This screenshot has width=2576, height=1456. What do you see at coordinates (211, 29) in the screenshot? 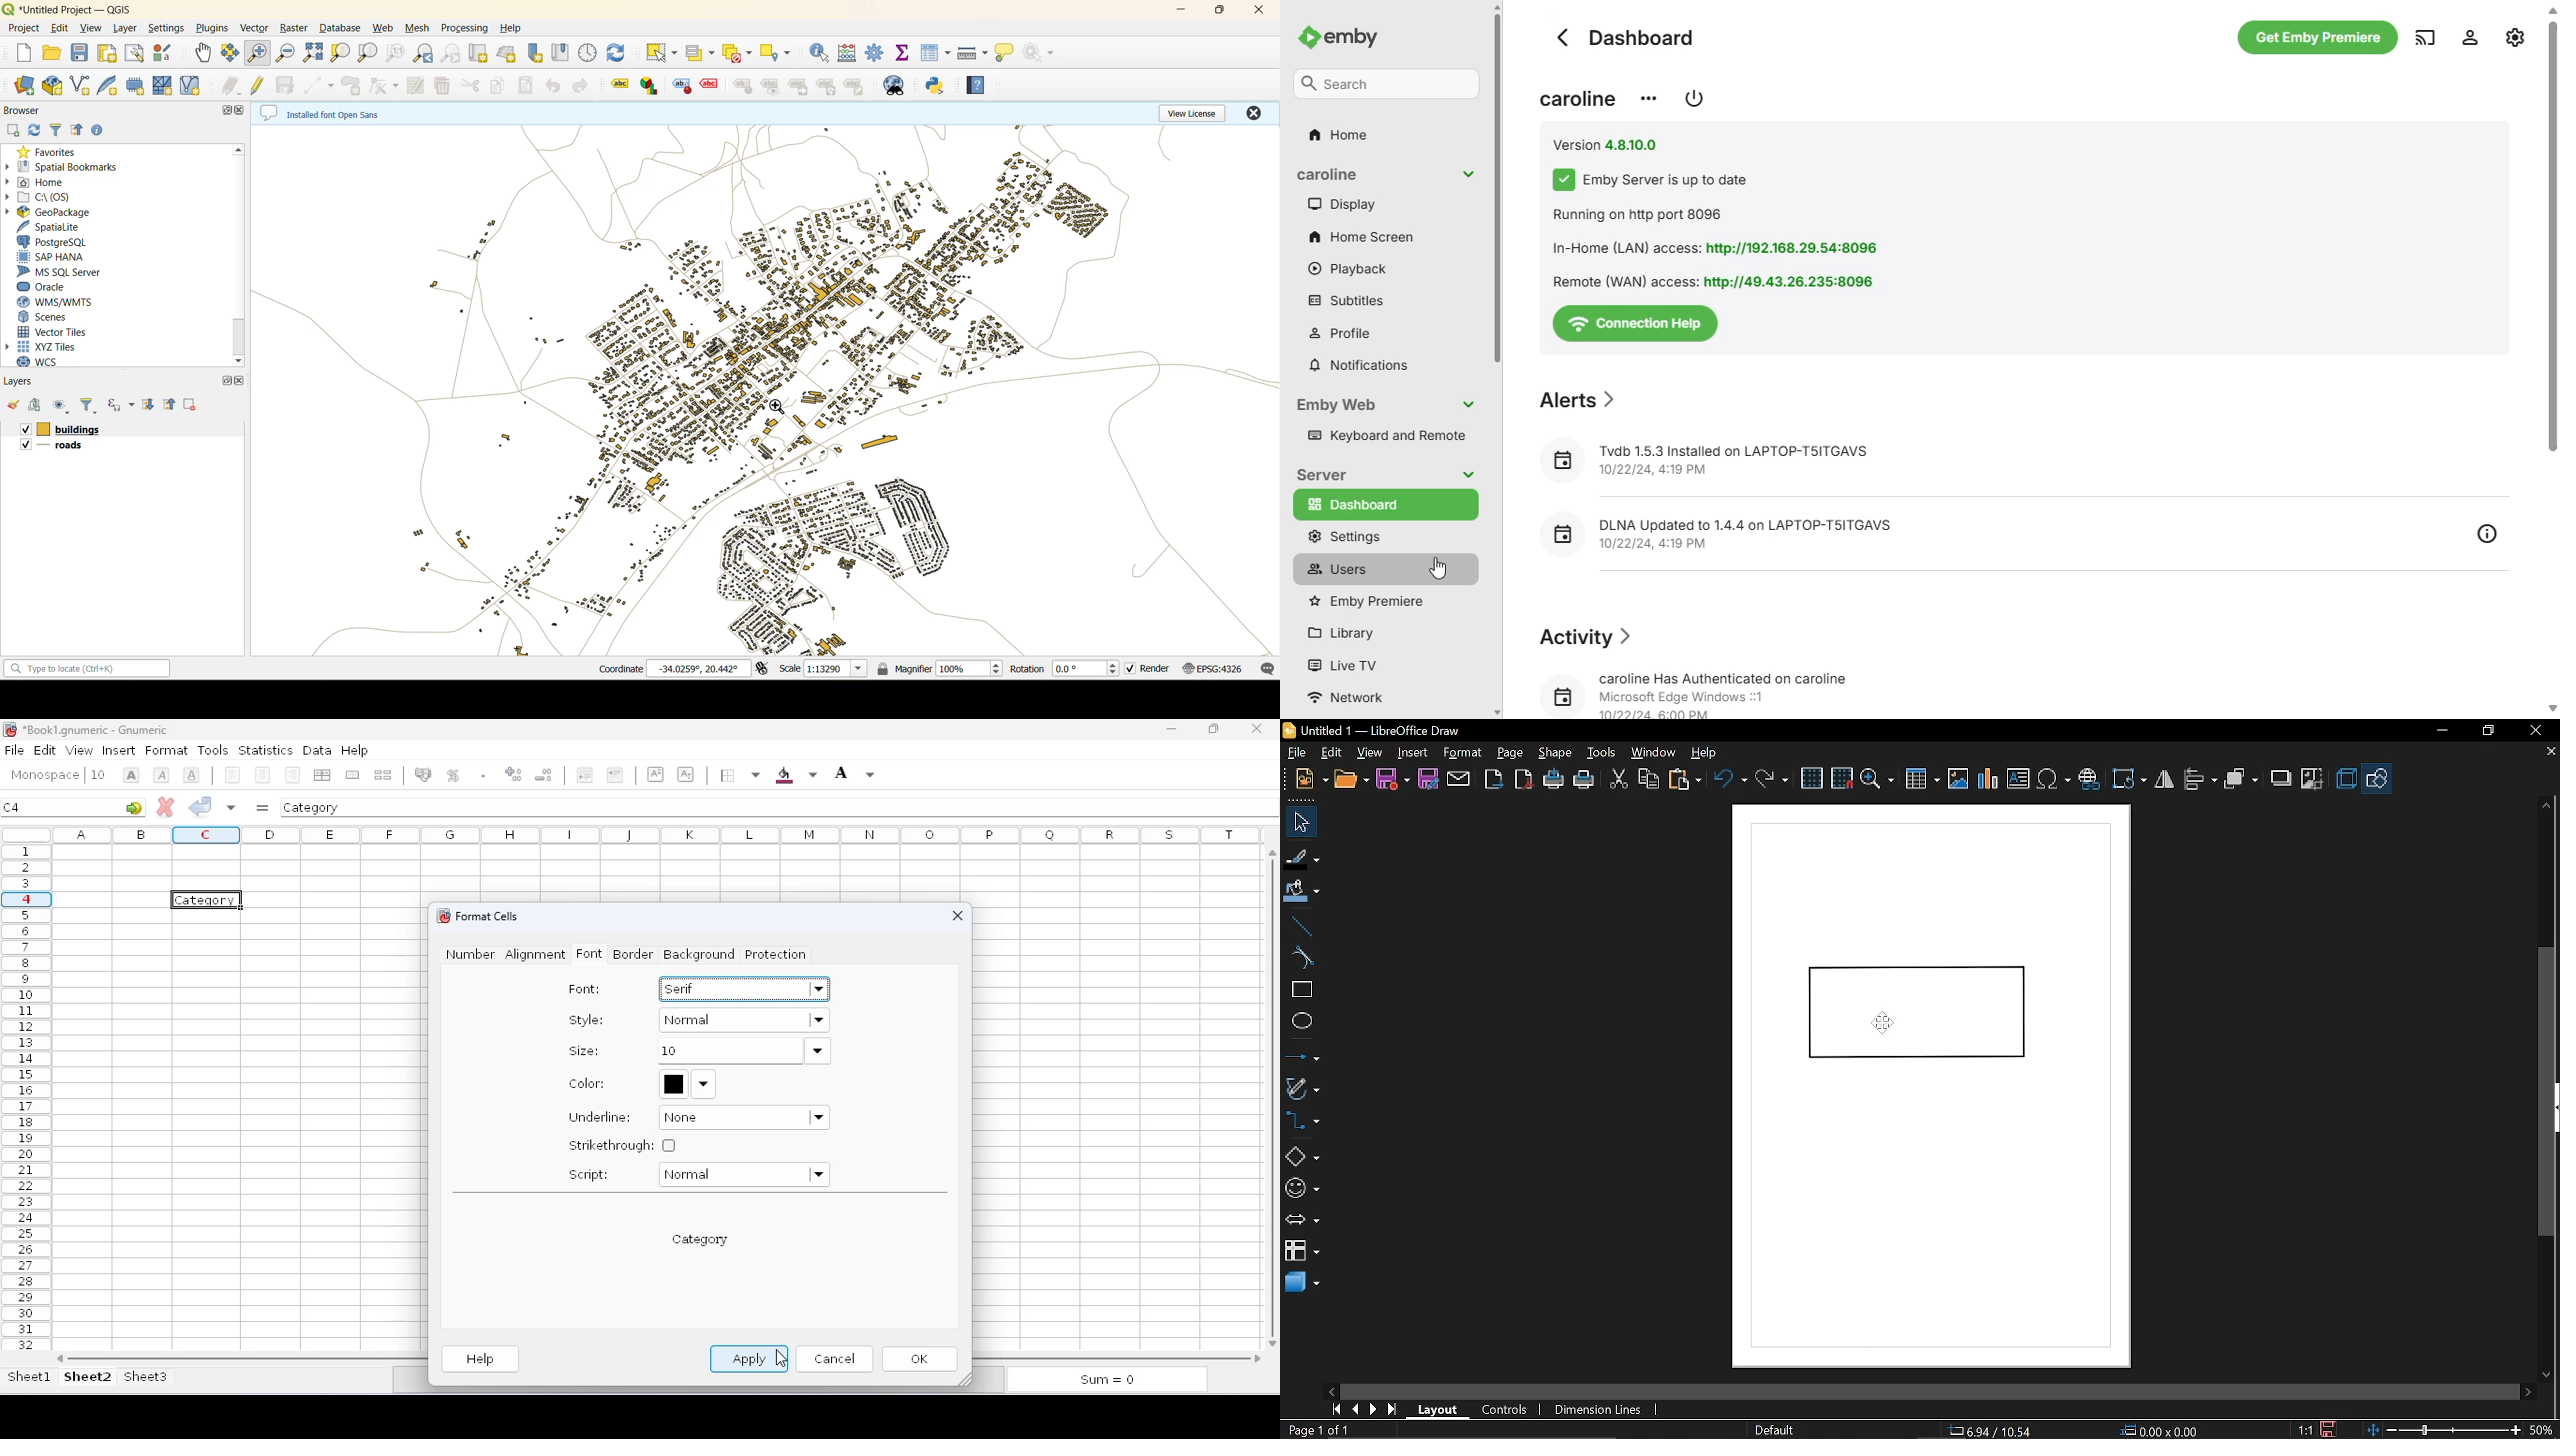
I see `plugins` at bounding box center [211, 29].